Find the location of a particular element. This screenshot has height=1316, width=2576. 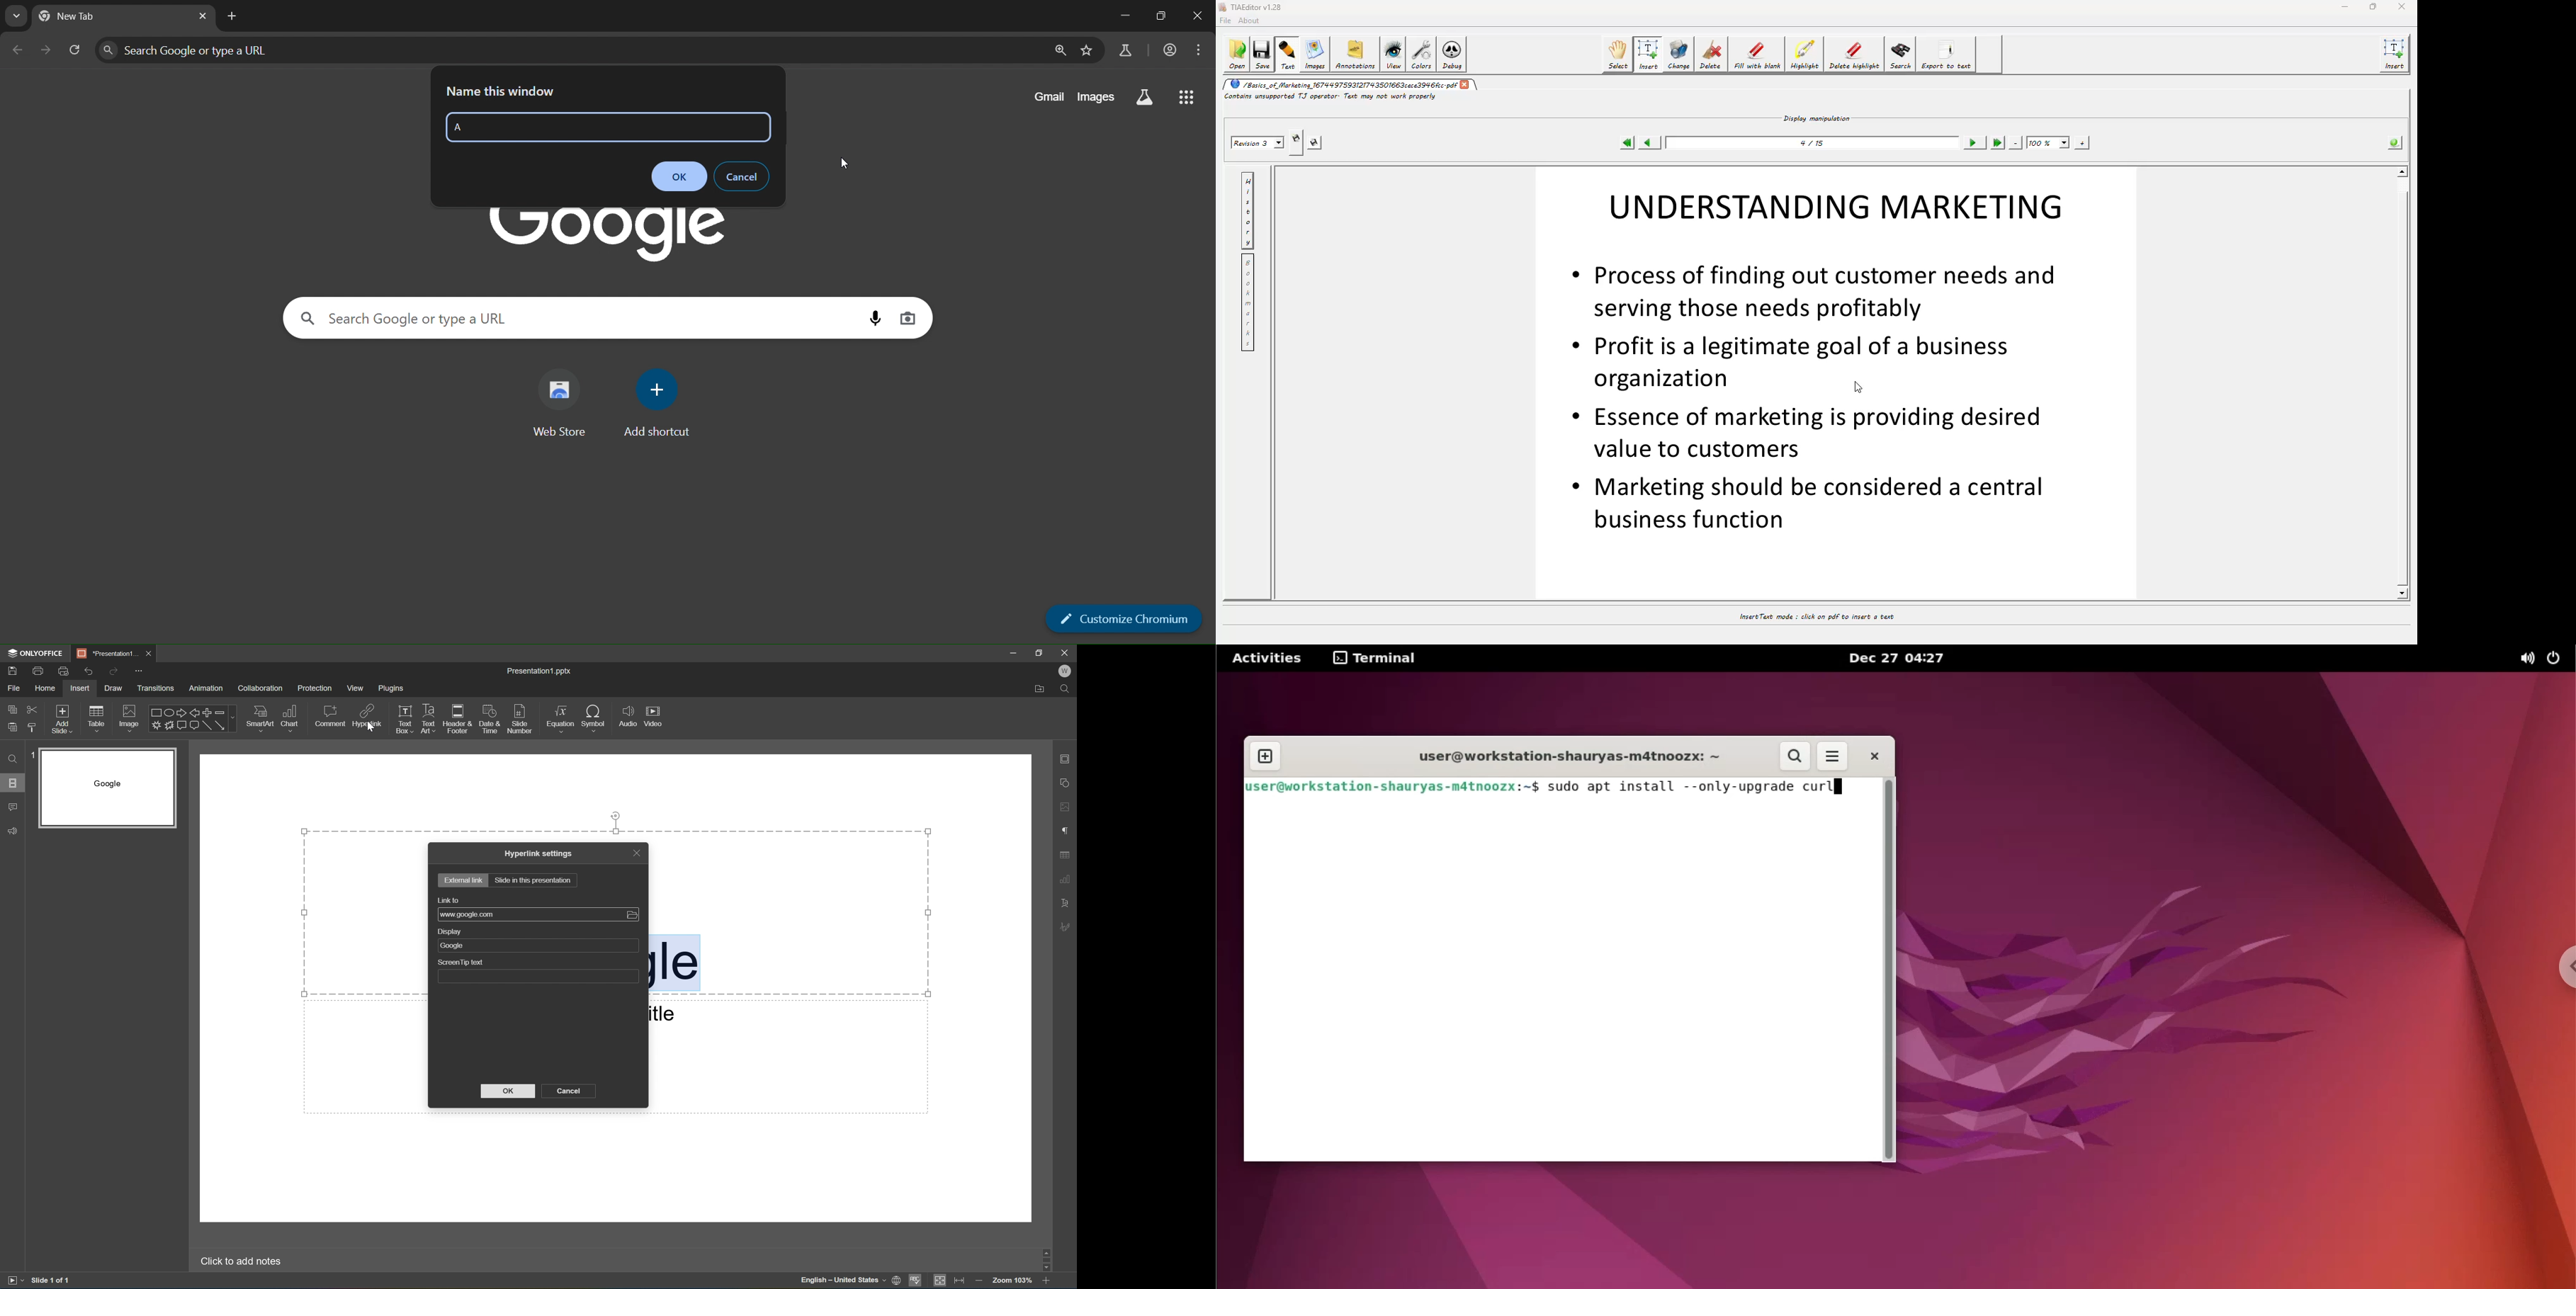

Quick print is located at coordinates (65, 671).